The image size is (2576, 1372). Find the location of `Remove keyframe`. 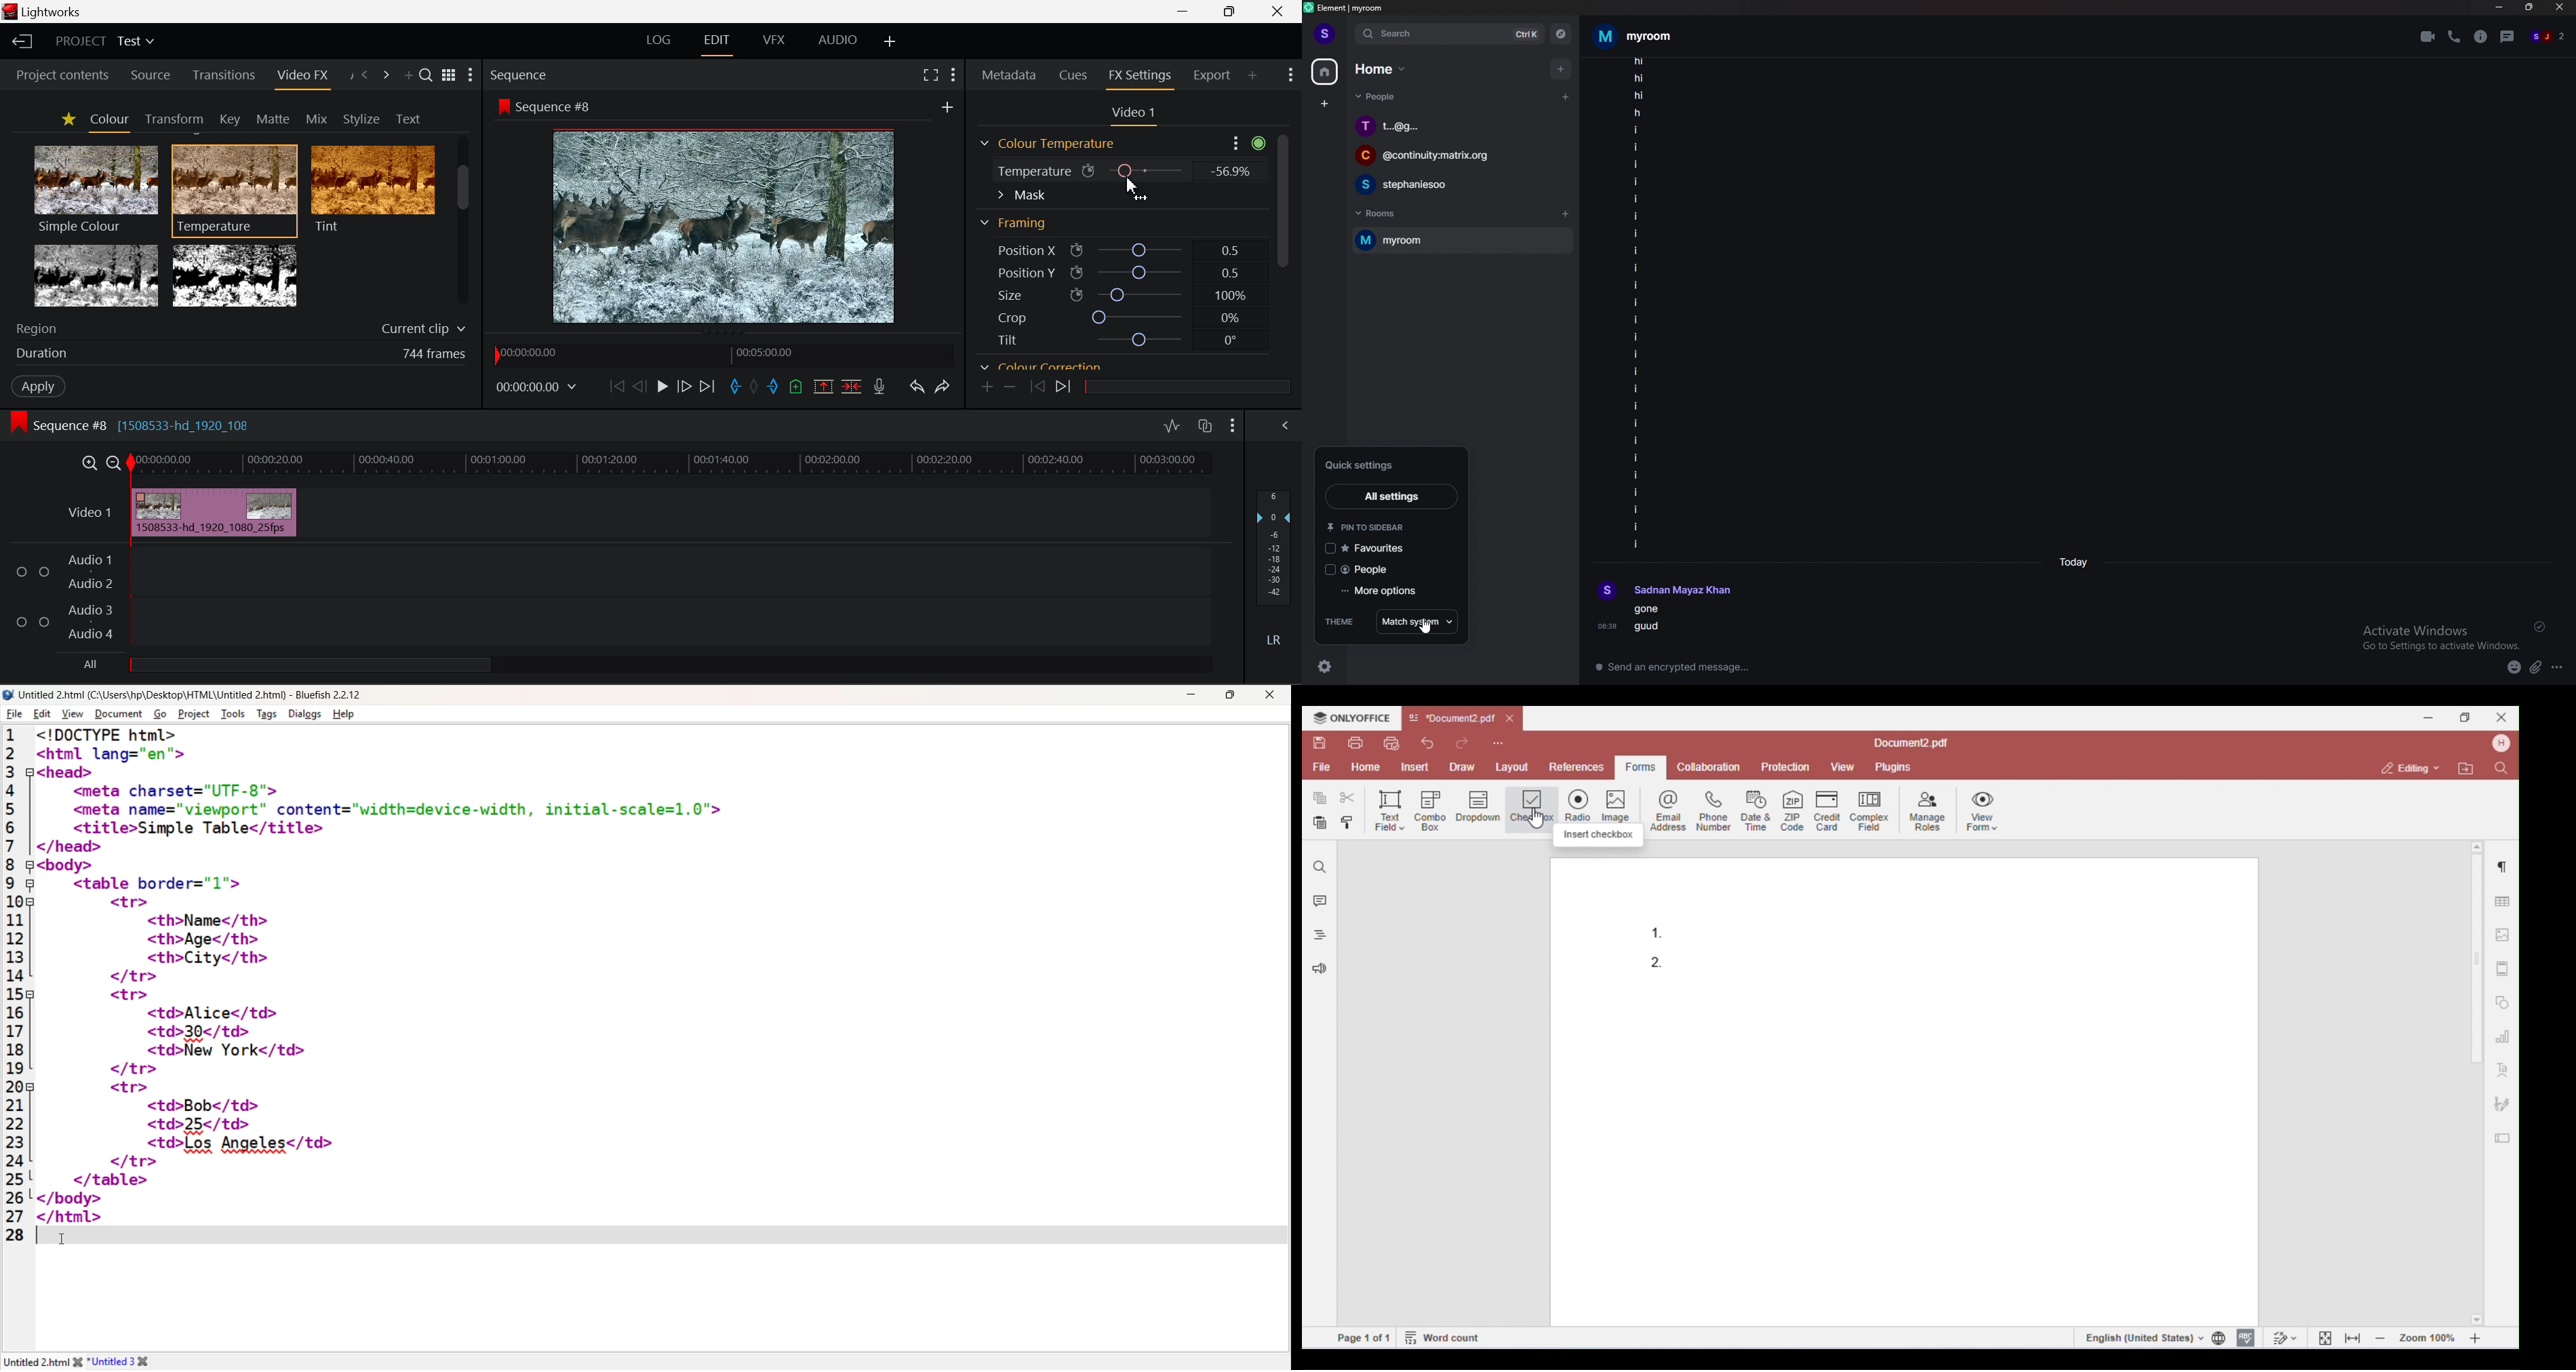

Remove keyframe is located at coordinates (1010, 389).